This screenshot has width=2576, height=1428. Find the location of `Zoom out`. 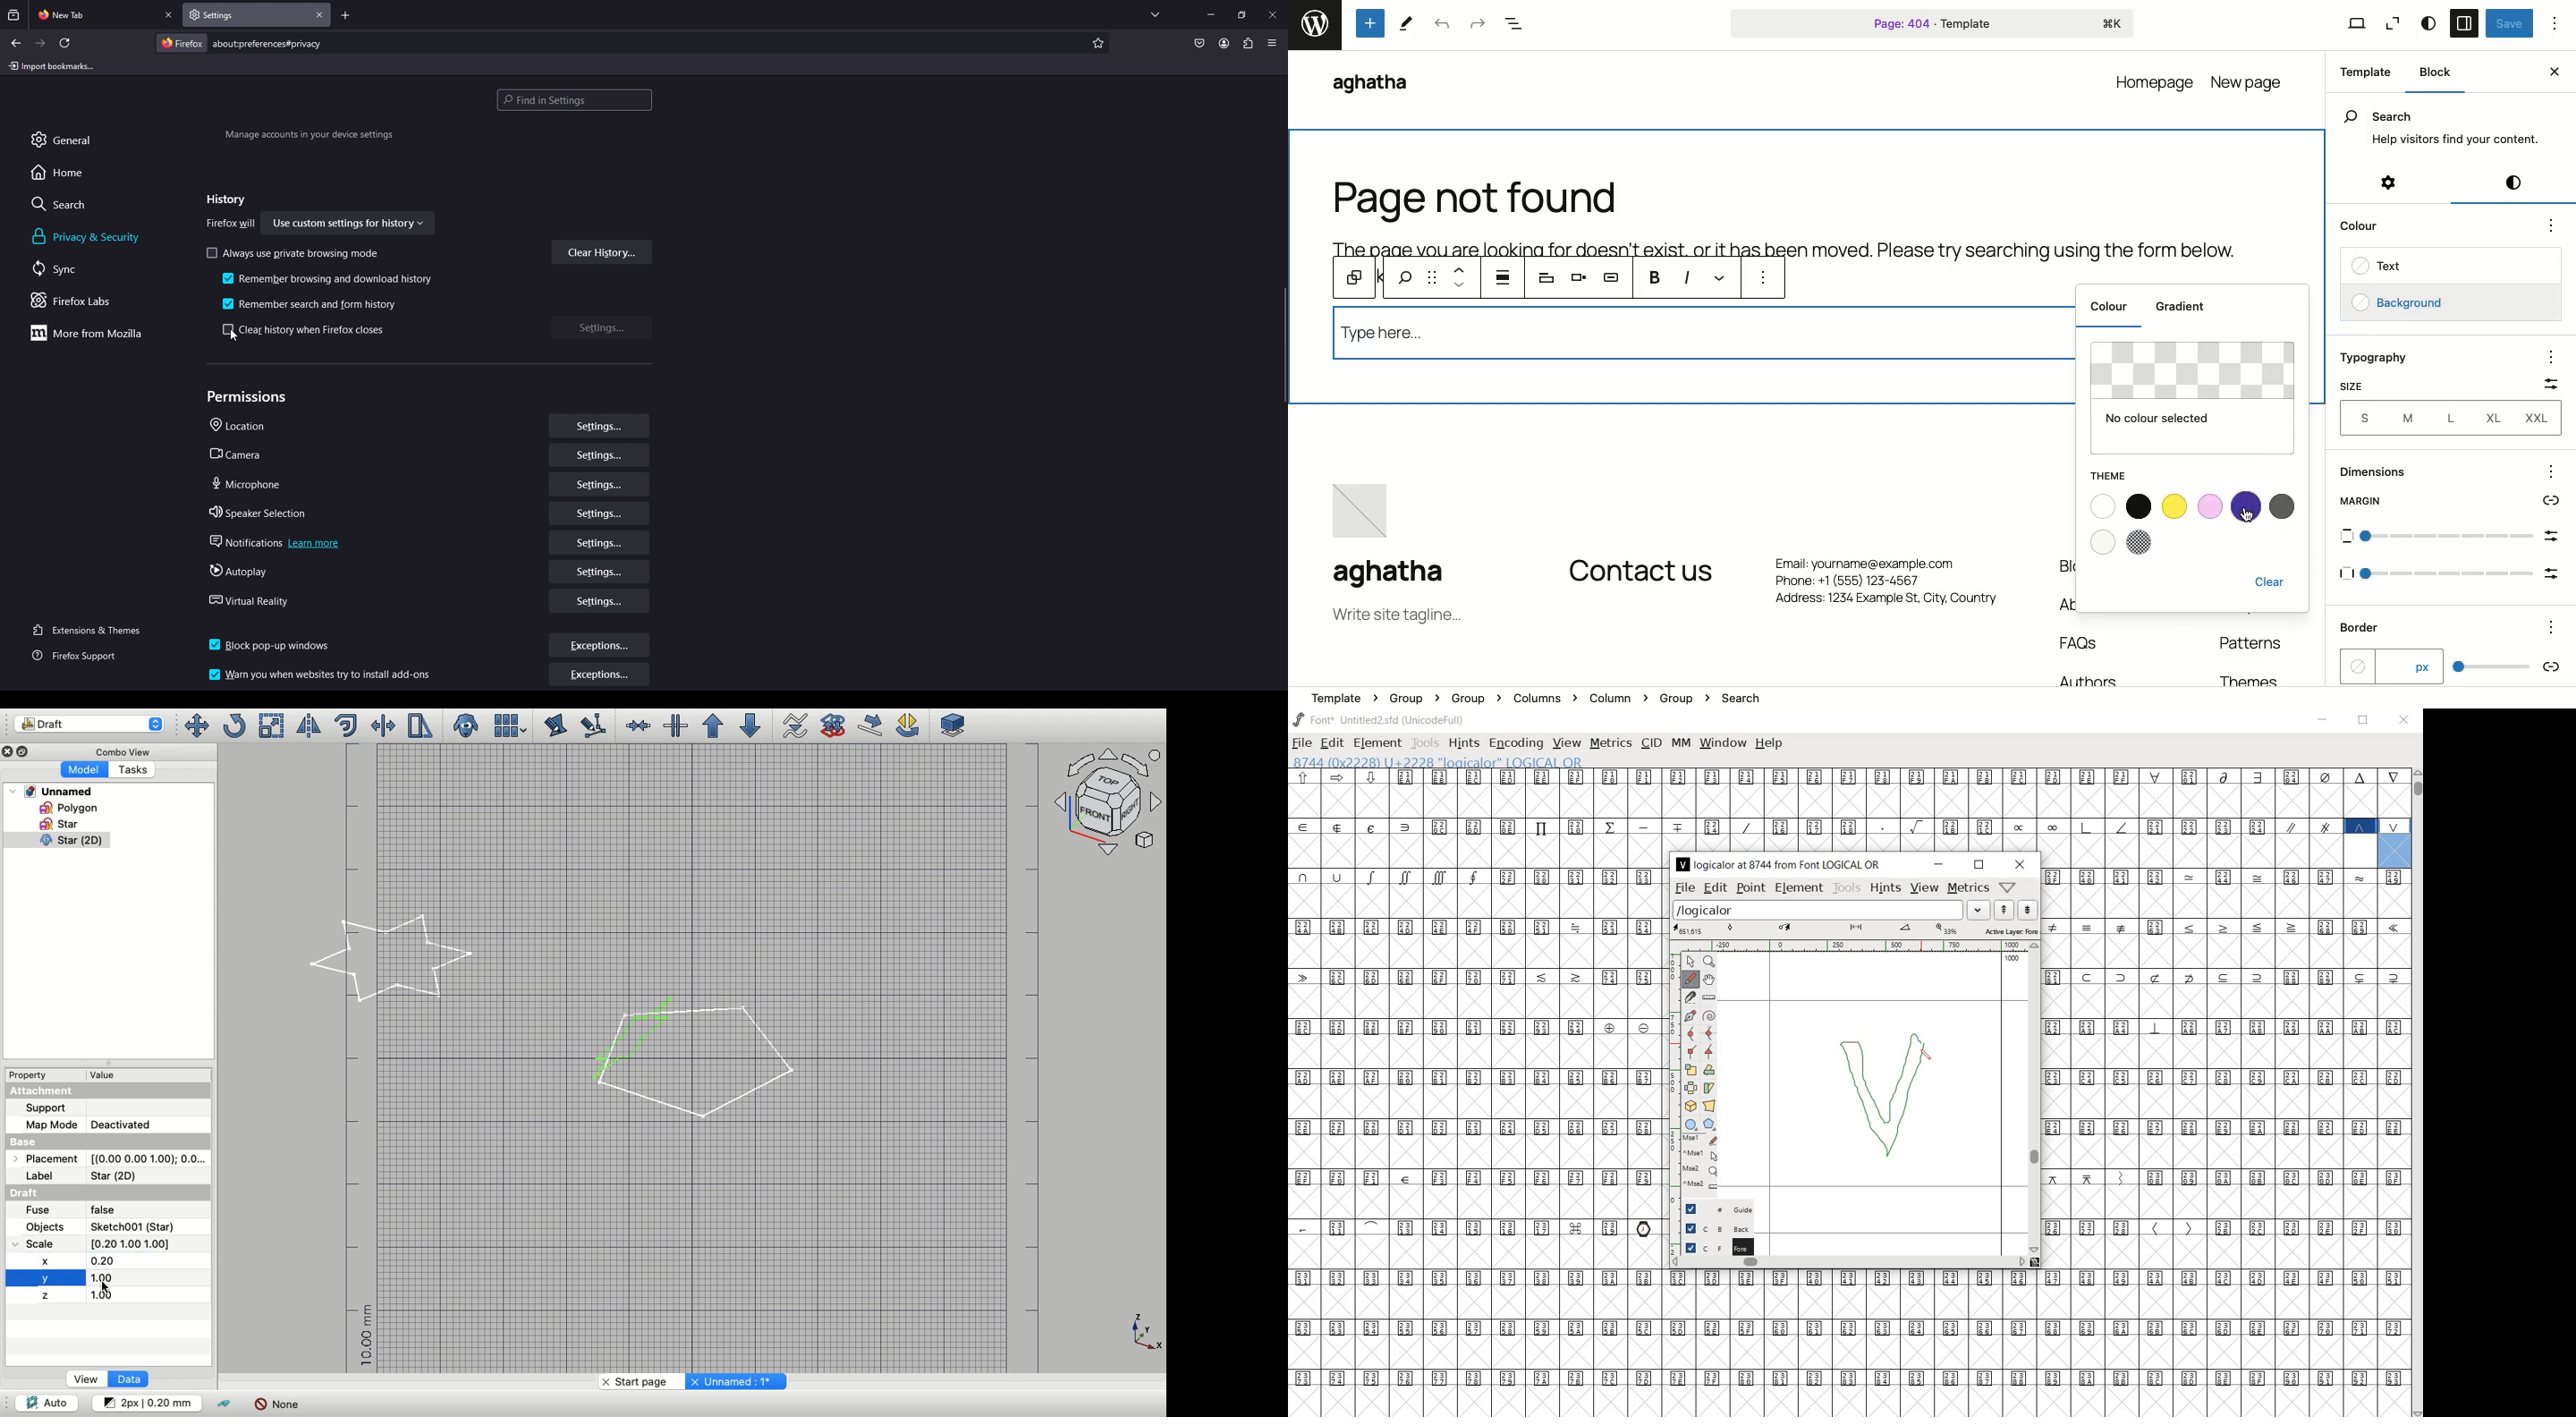

Zoom out is located at coordinates (2394, 22).